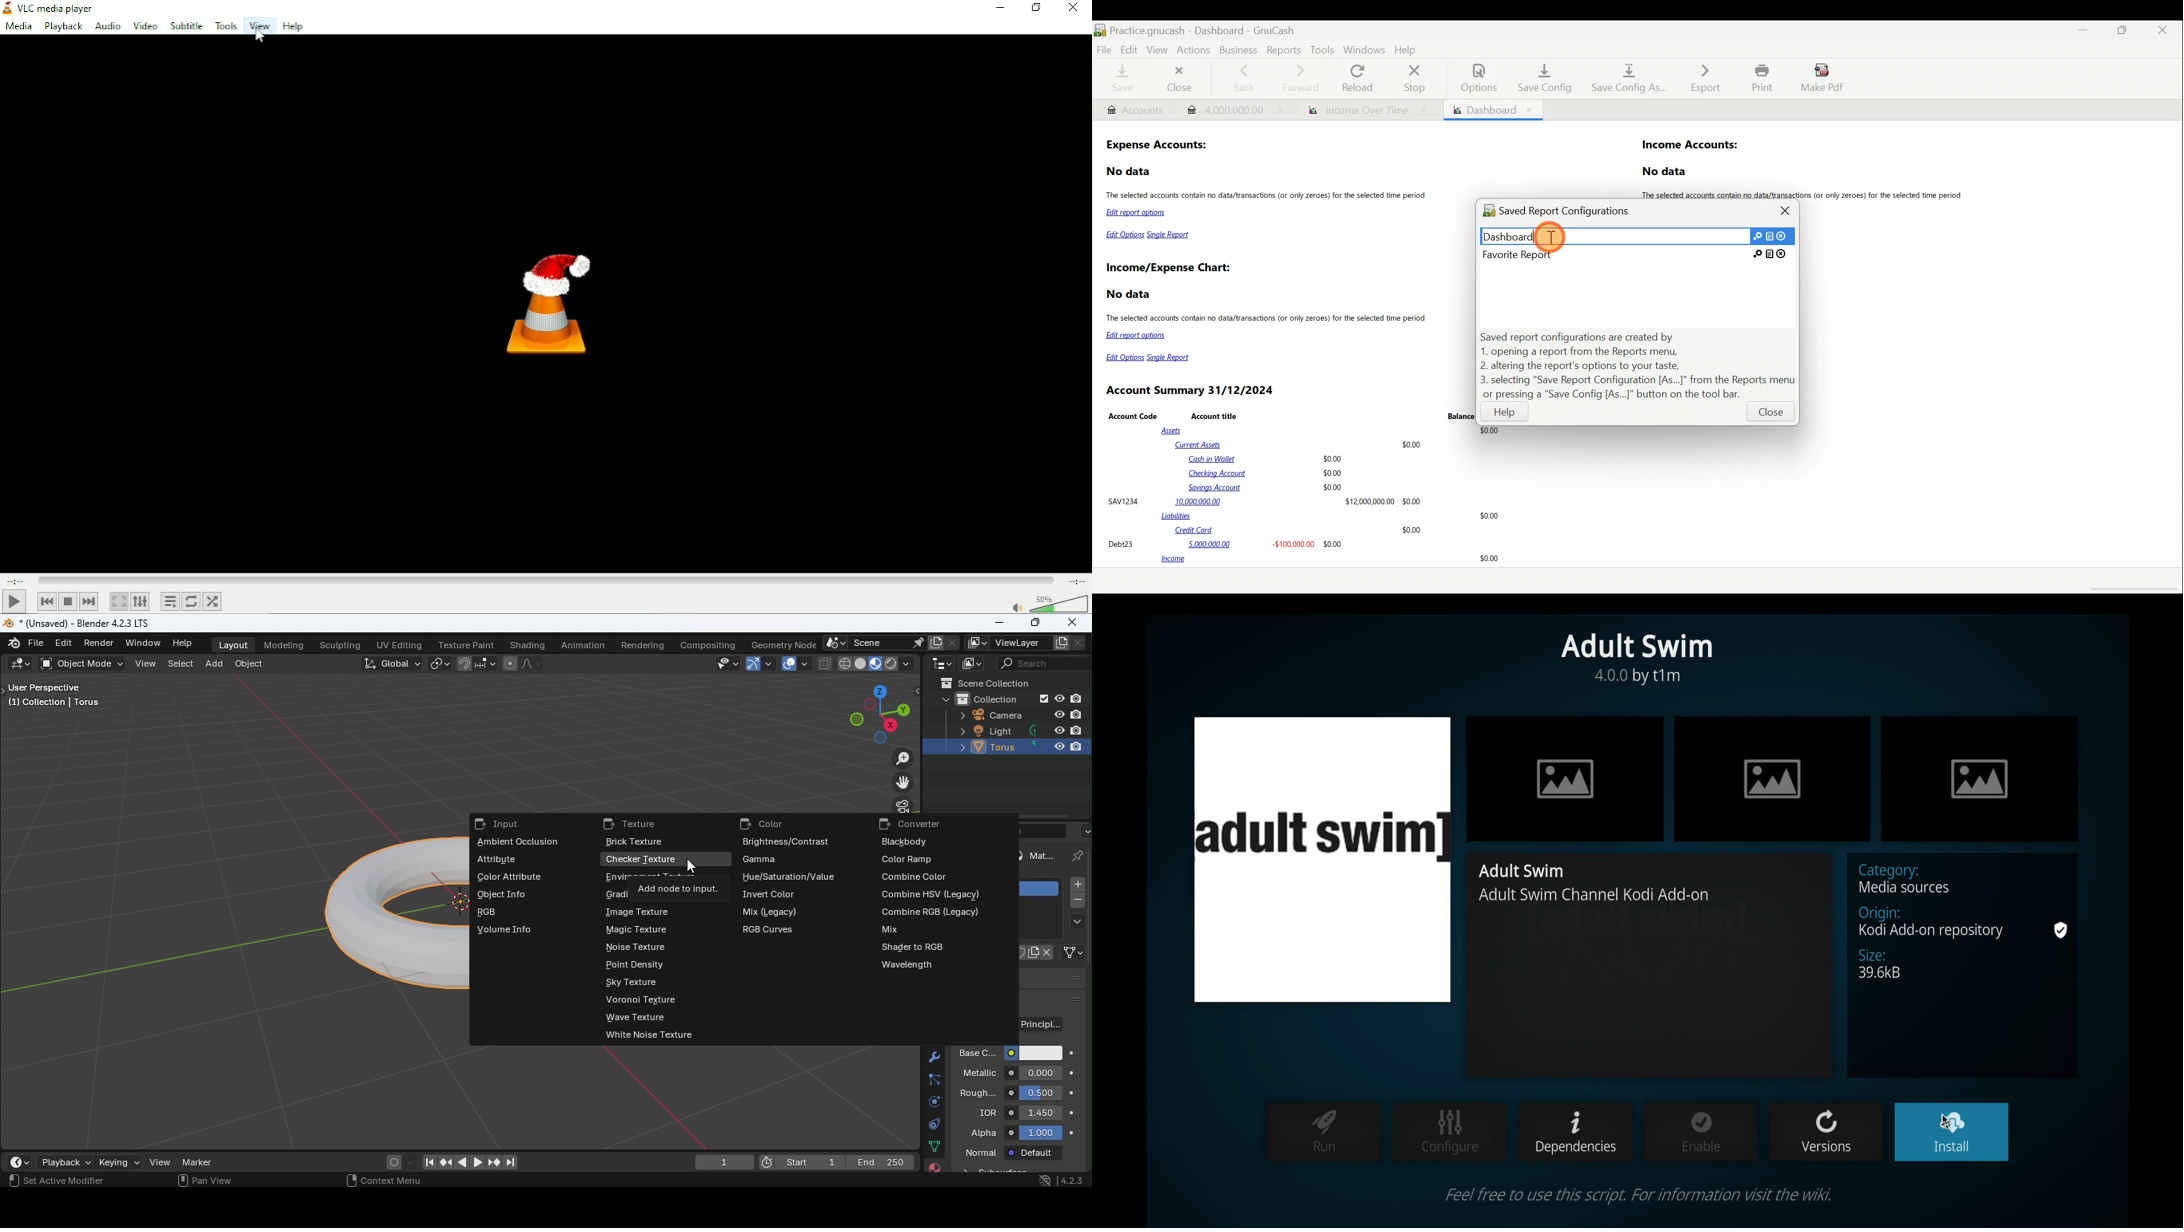  What do you see at coordinates (216, 663) in the screenshot?
I see `Add` at bounding box center [216, 663].